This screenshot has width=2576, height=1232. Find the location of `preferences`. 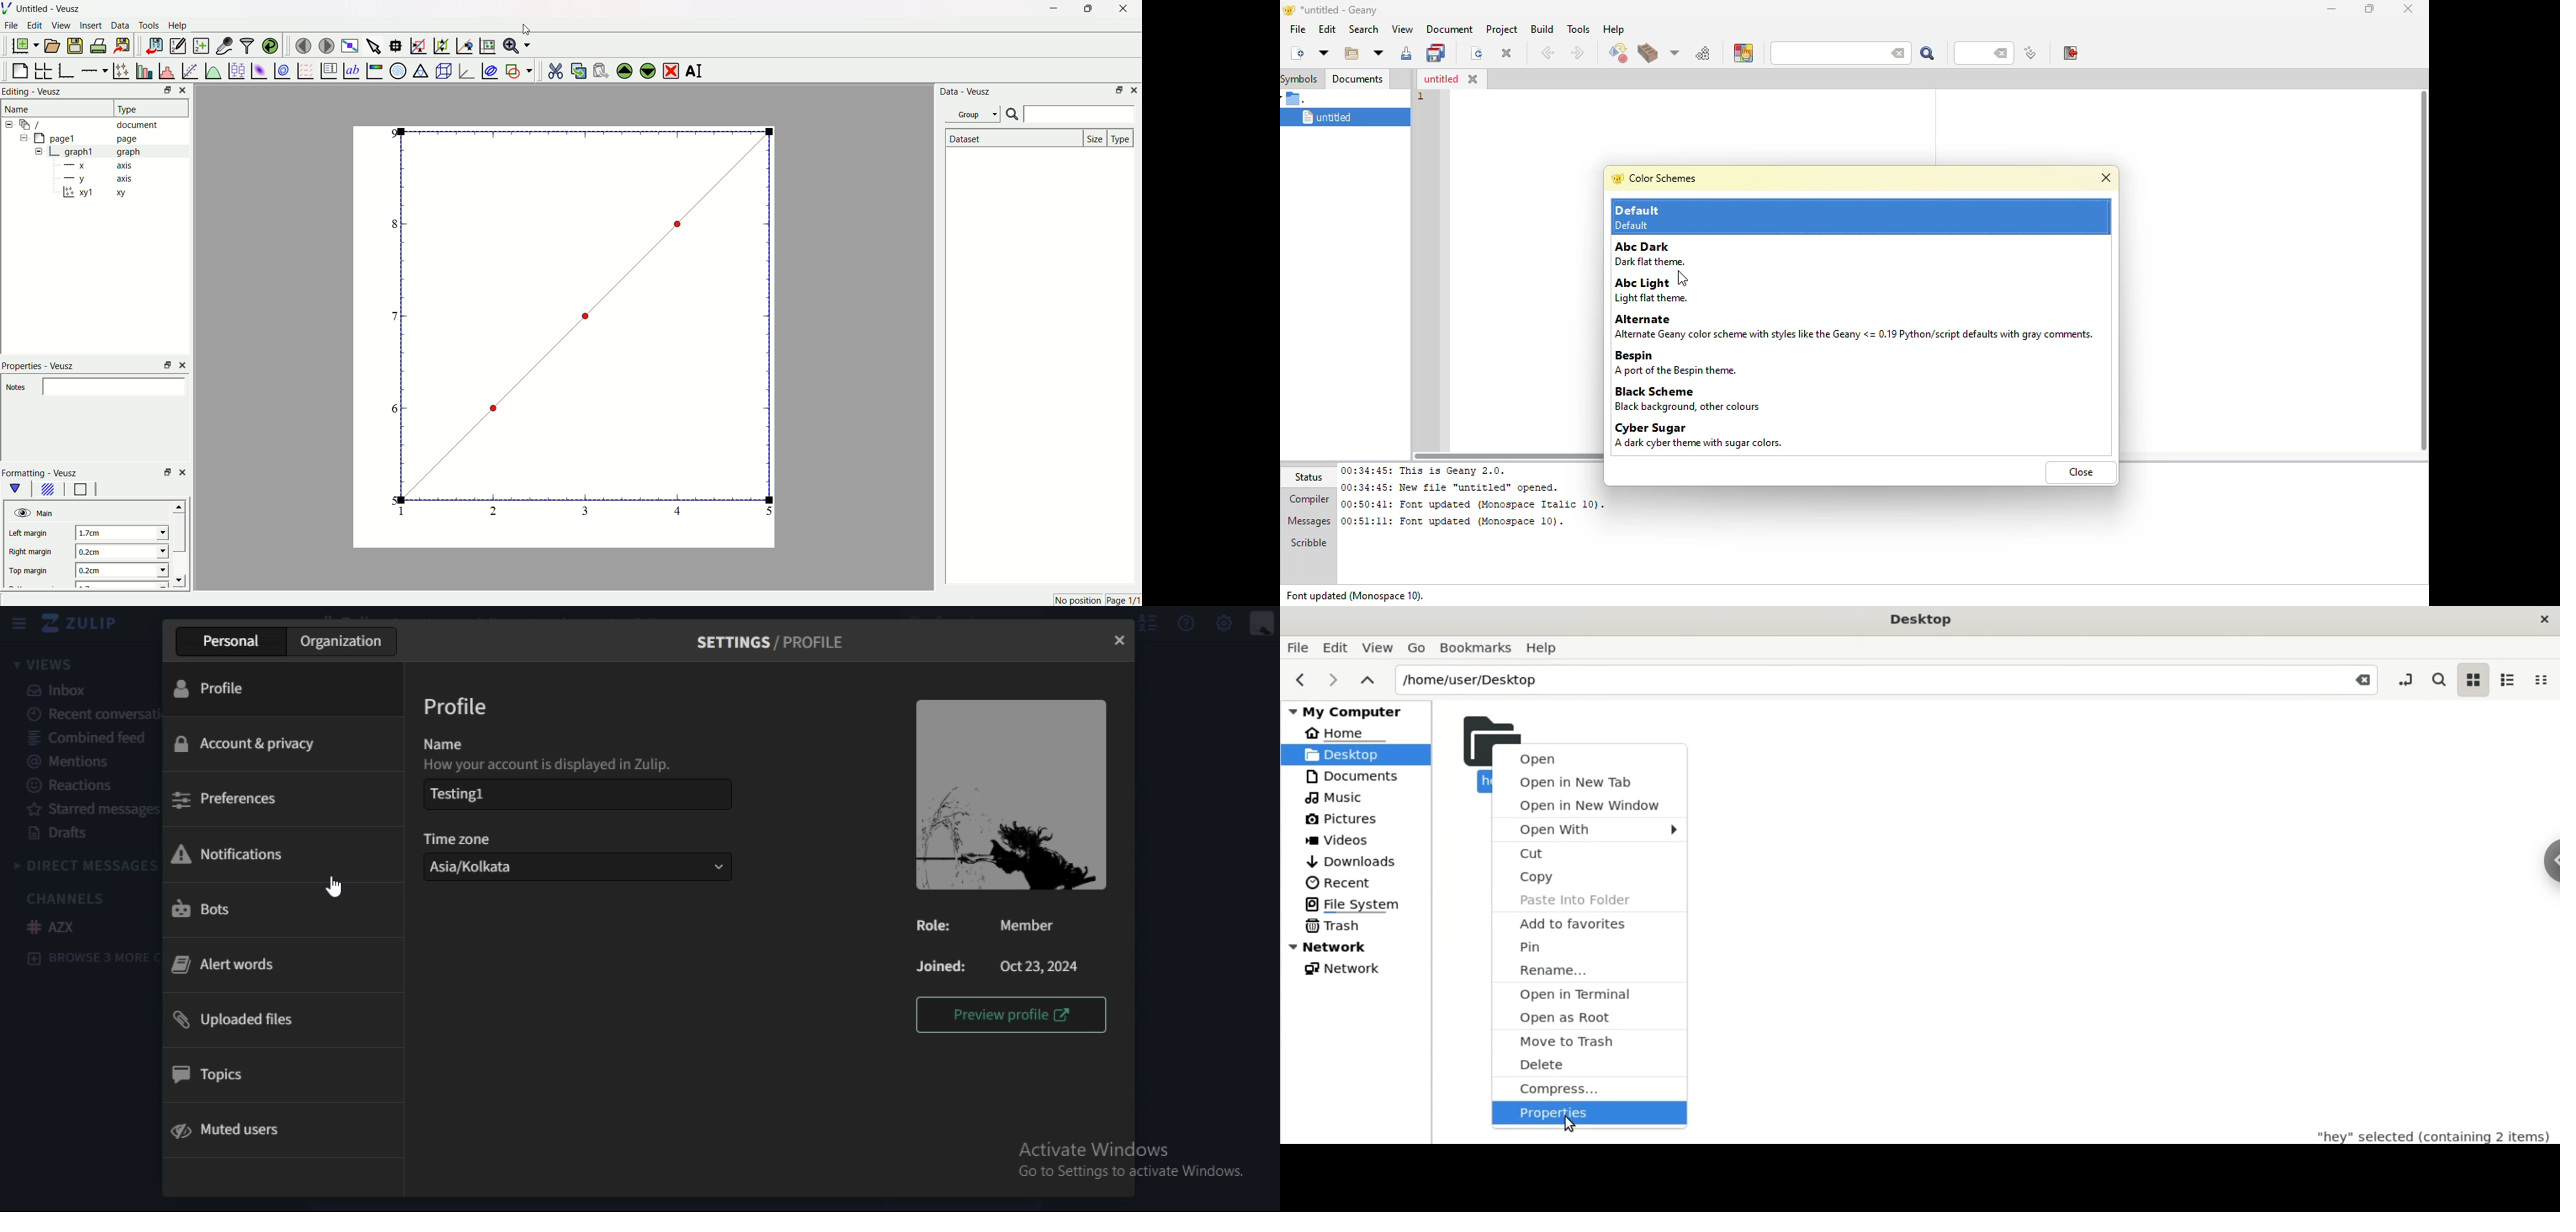

preferences is located at coordinates (225, 800).